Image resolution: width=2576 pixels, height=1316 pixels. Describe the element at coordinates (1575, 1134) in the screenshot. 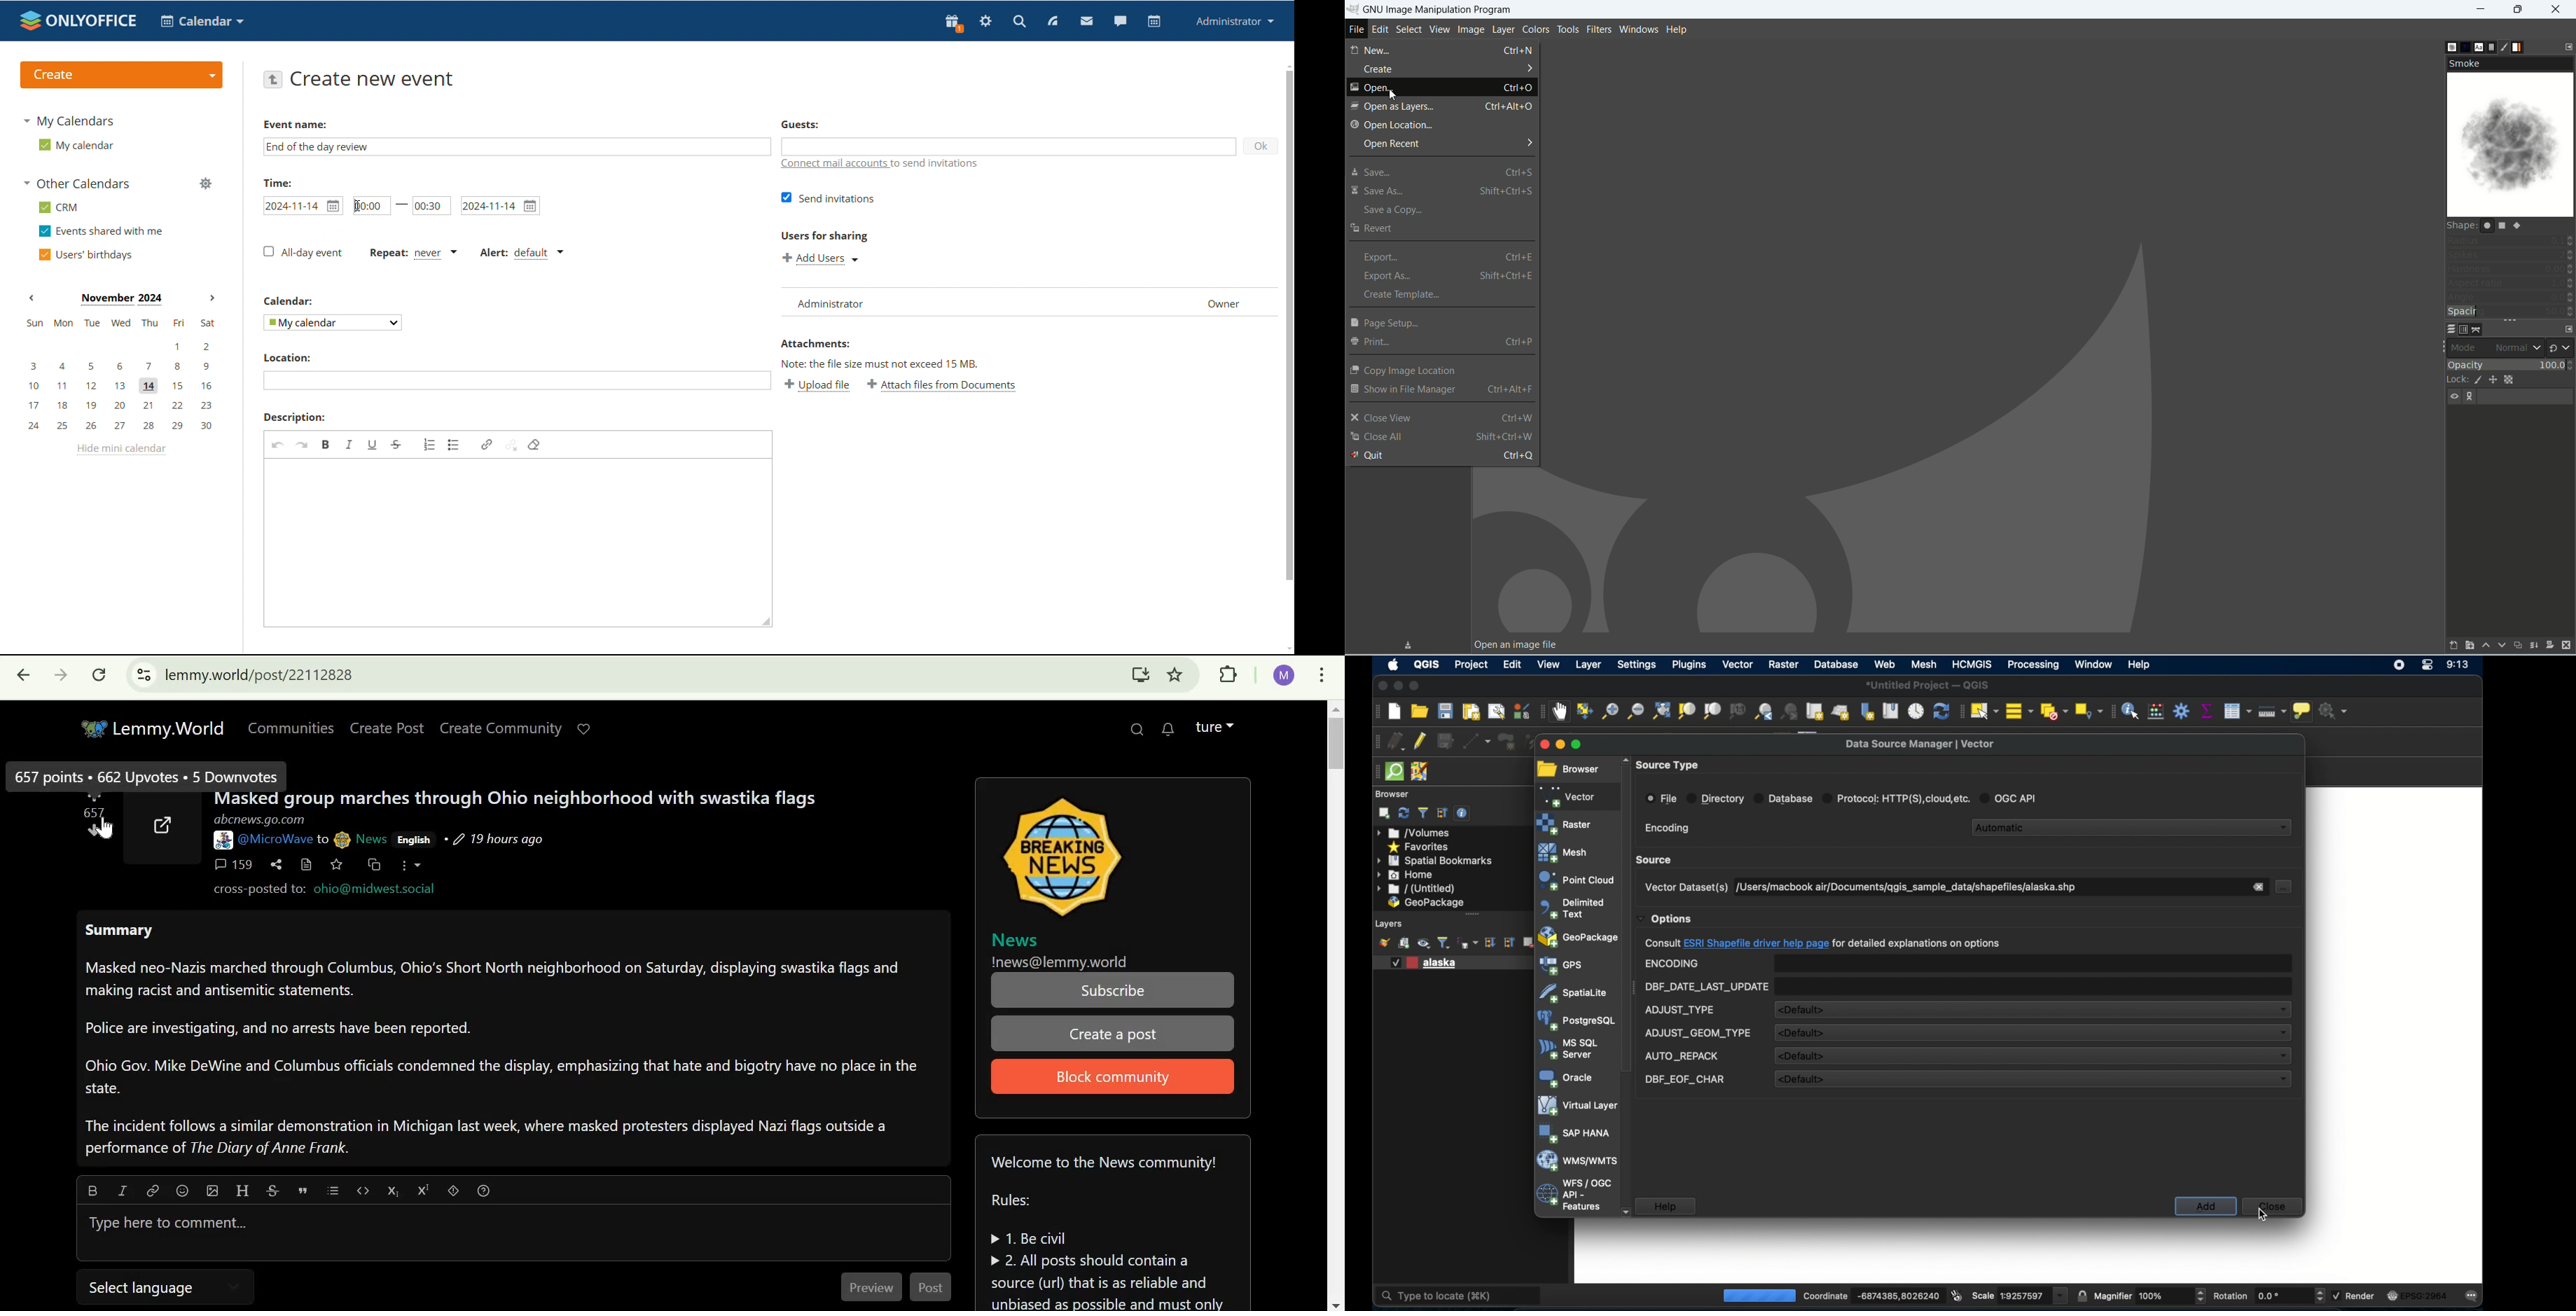

I see `sap hana` at that location.